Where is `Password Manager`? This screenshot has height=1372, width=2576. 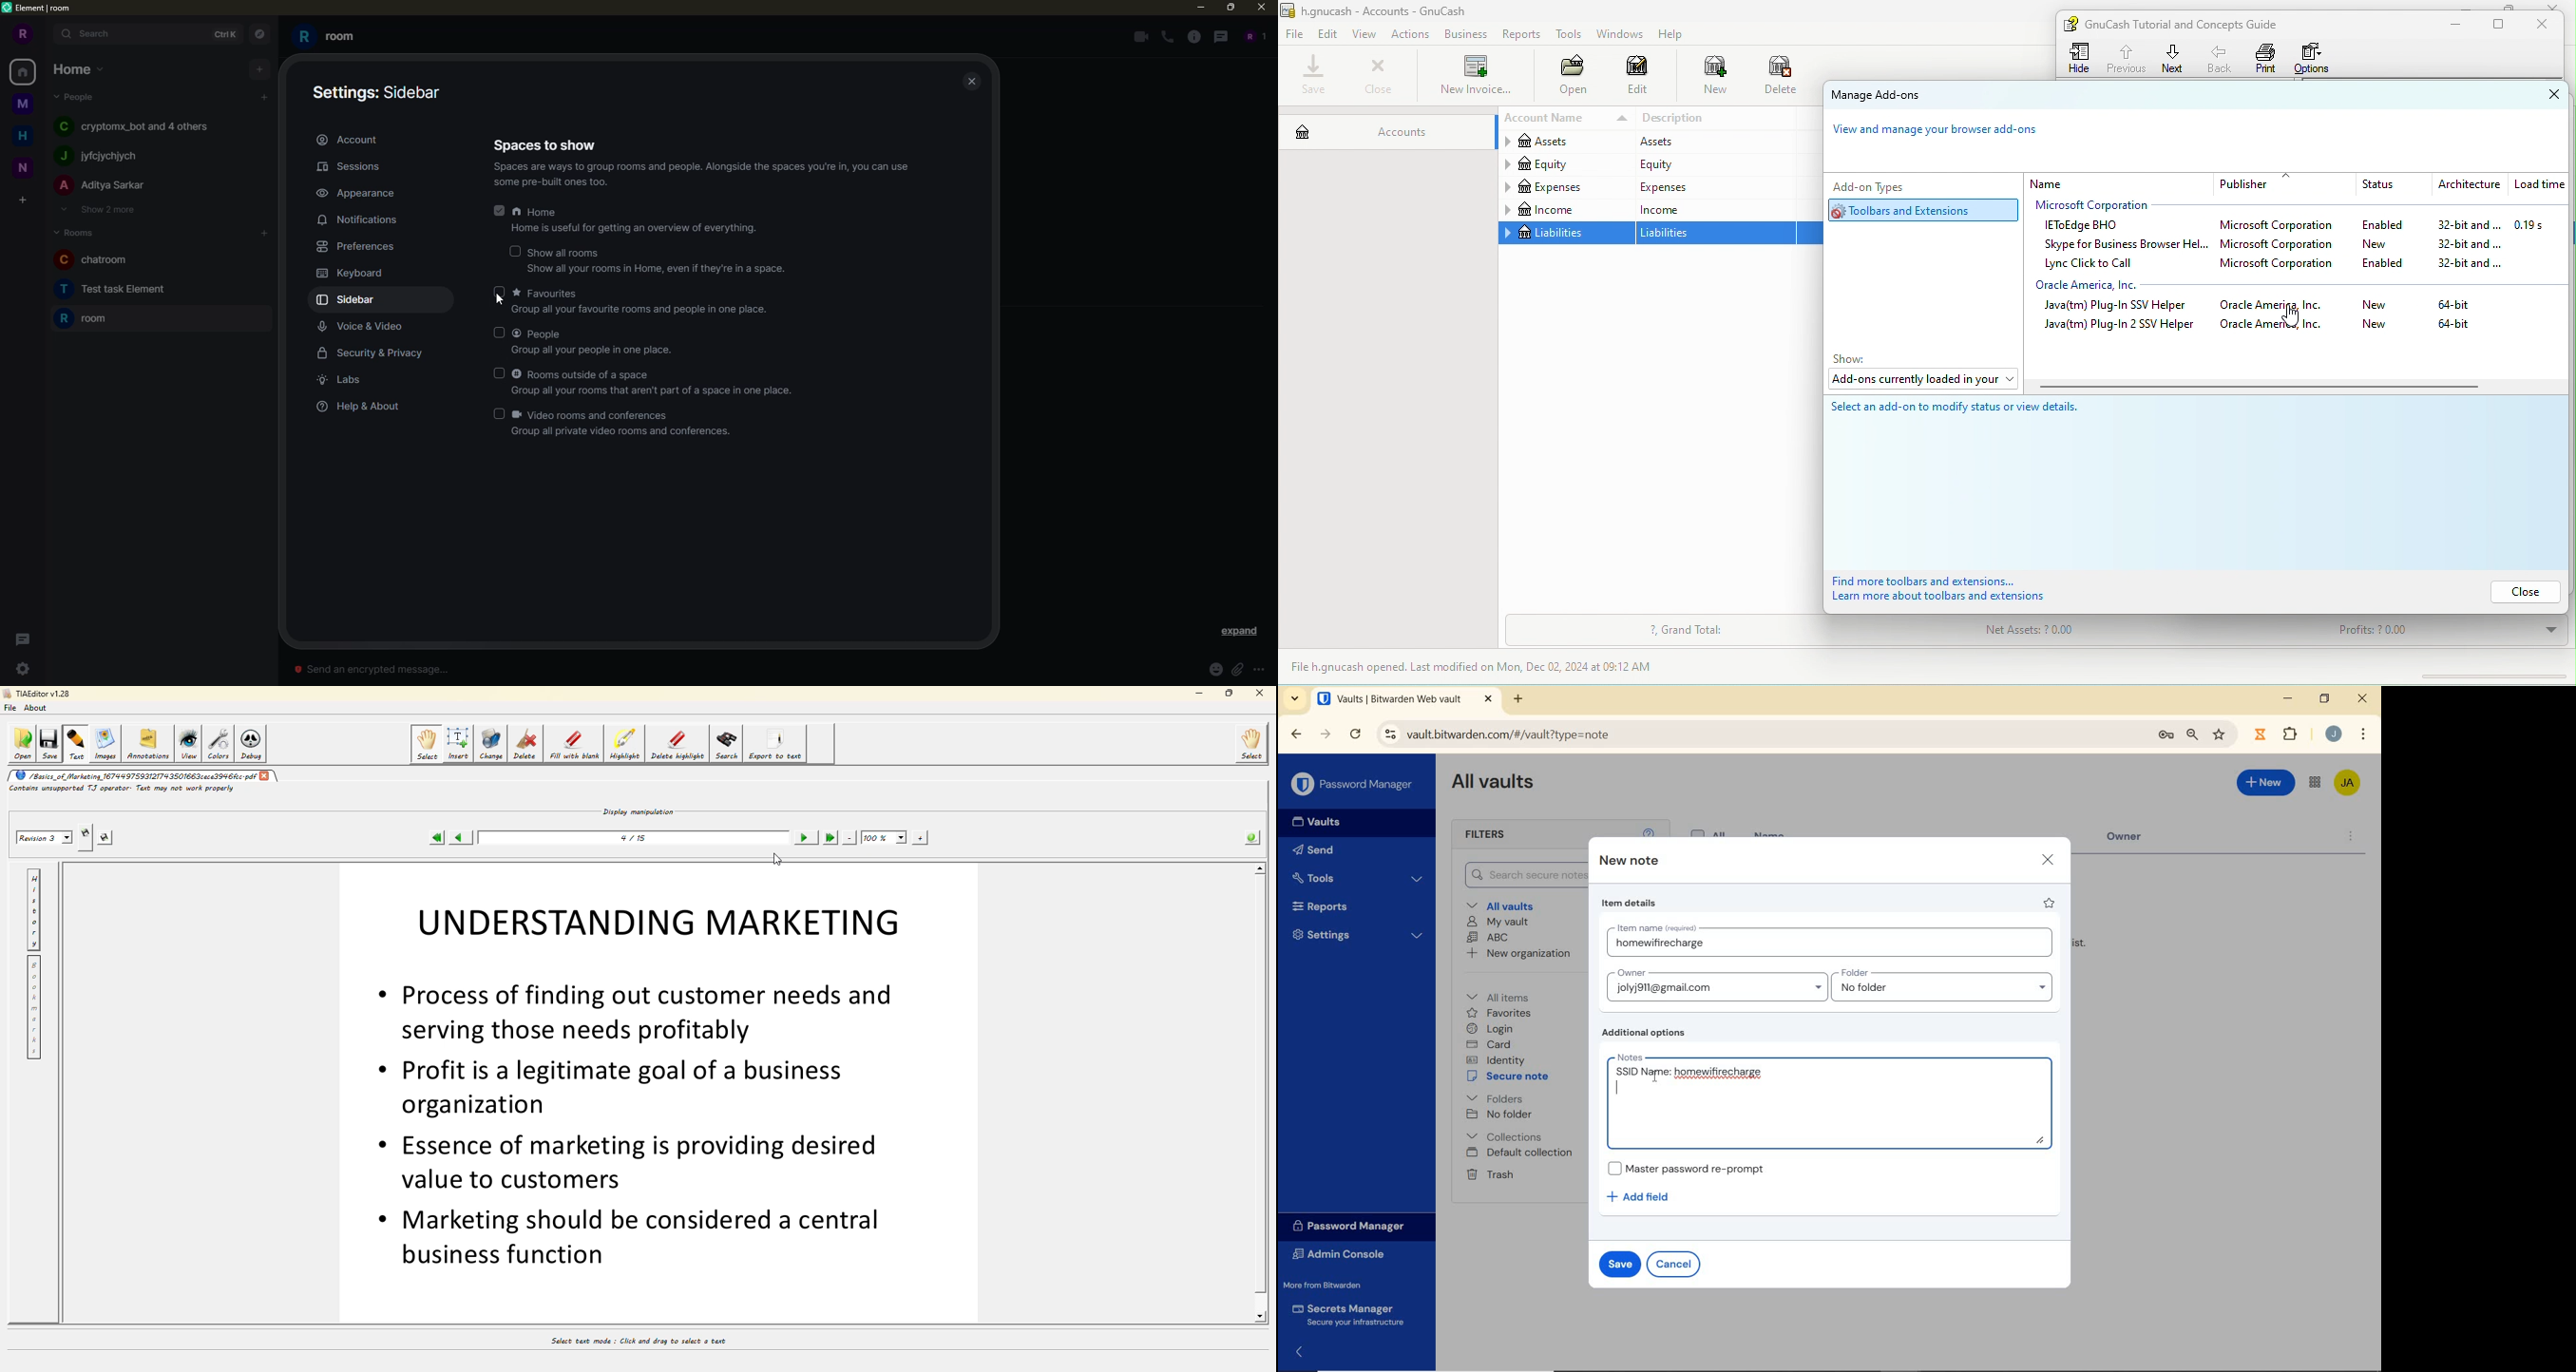 Password Manager is located at coordinates (1355, 1227).